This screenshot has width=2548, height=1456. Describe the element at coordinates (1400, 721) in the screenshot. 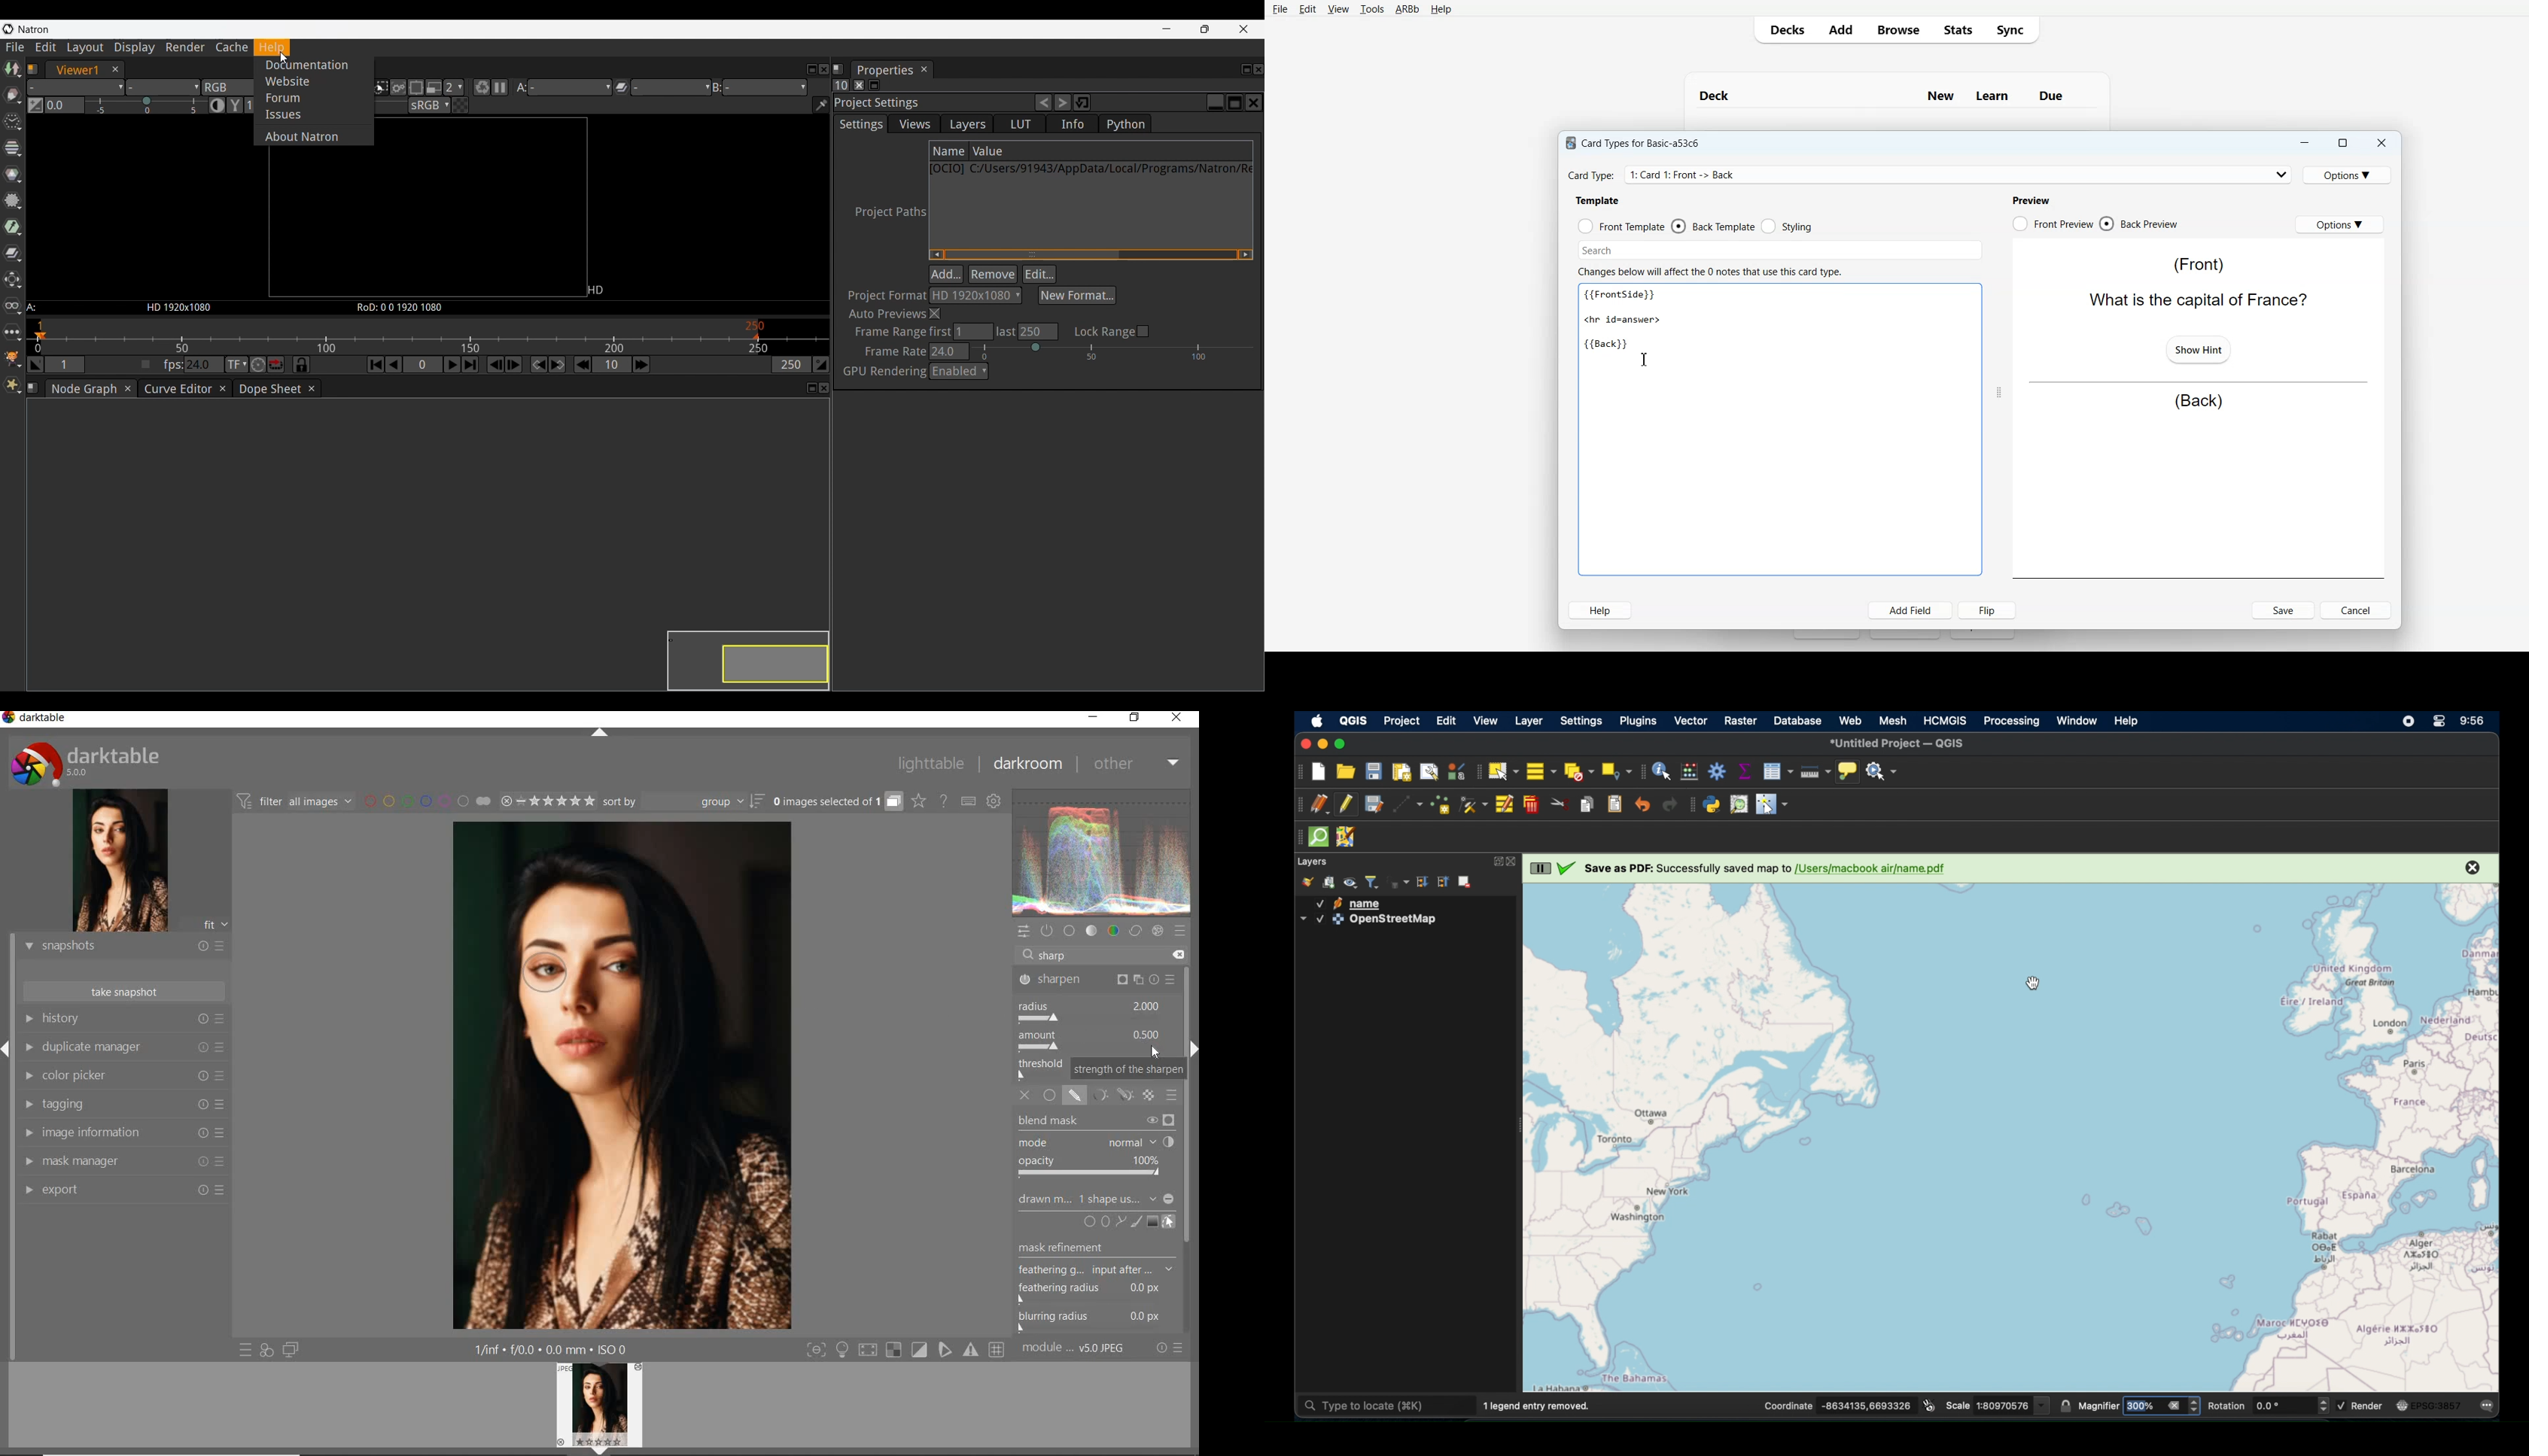

I see `project` at that location.